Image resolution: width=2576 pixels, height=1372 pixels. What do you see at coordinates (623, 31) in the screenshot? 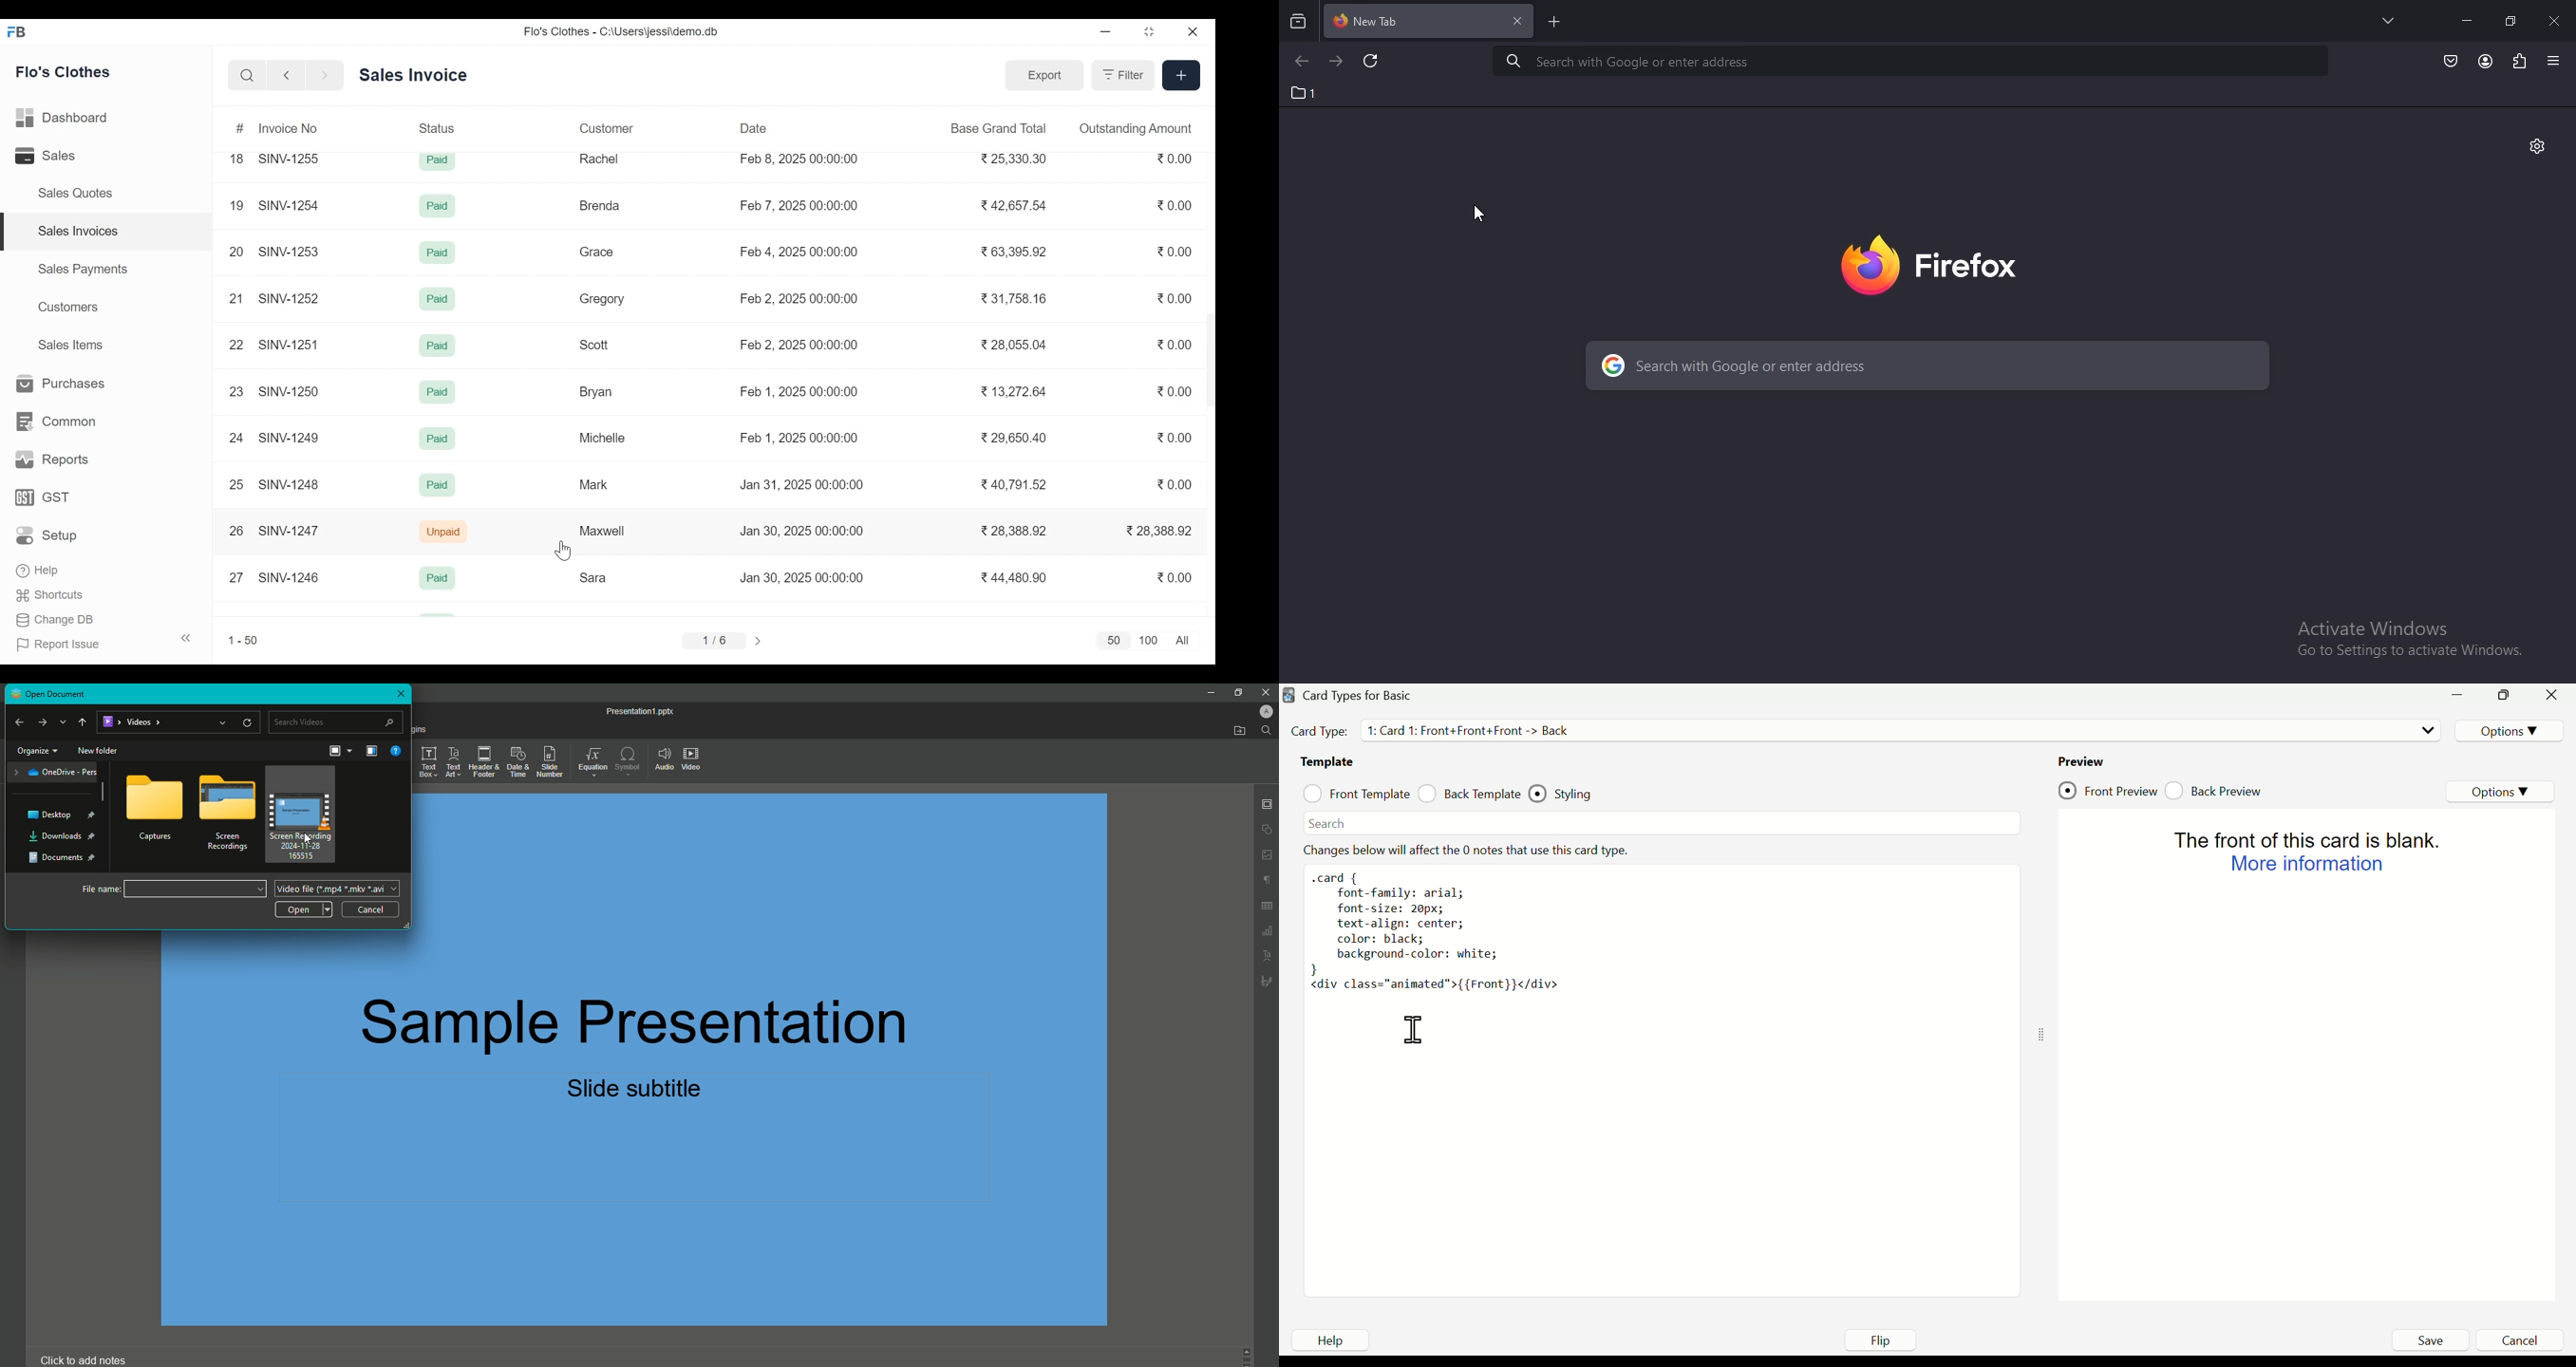
I see `Flo's Clothes - C:\Users\jessi\demo.db` at bounding box center [623, 31].